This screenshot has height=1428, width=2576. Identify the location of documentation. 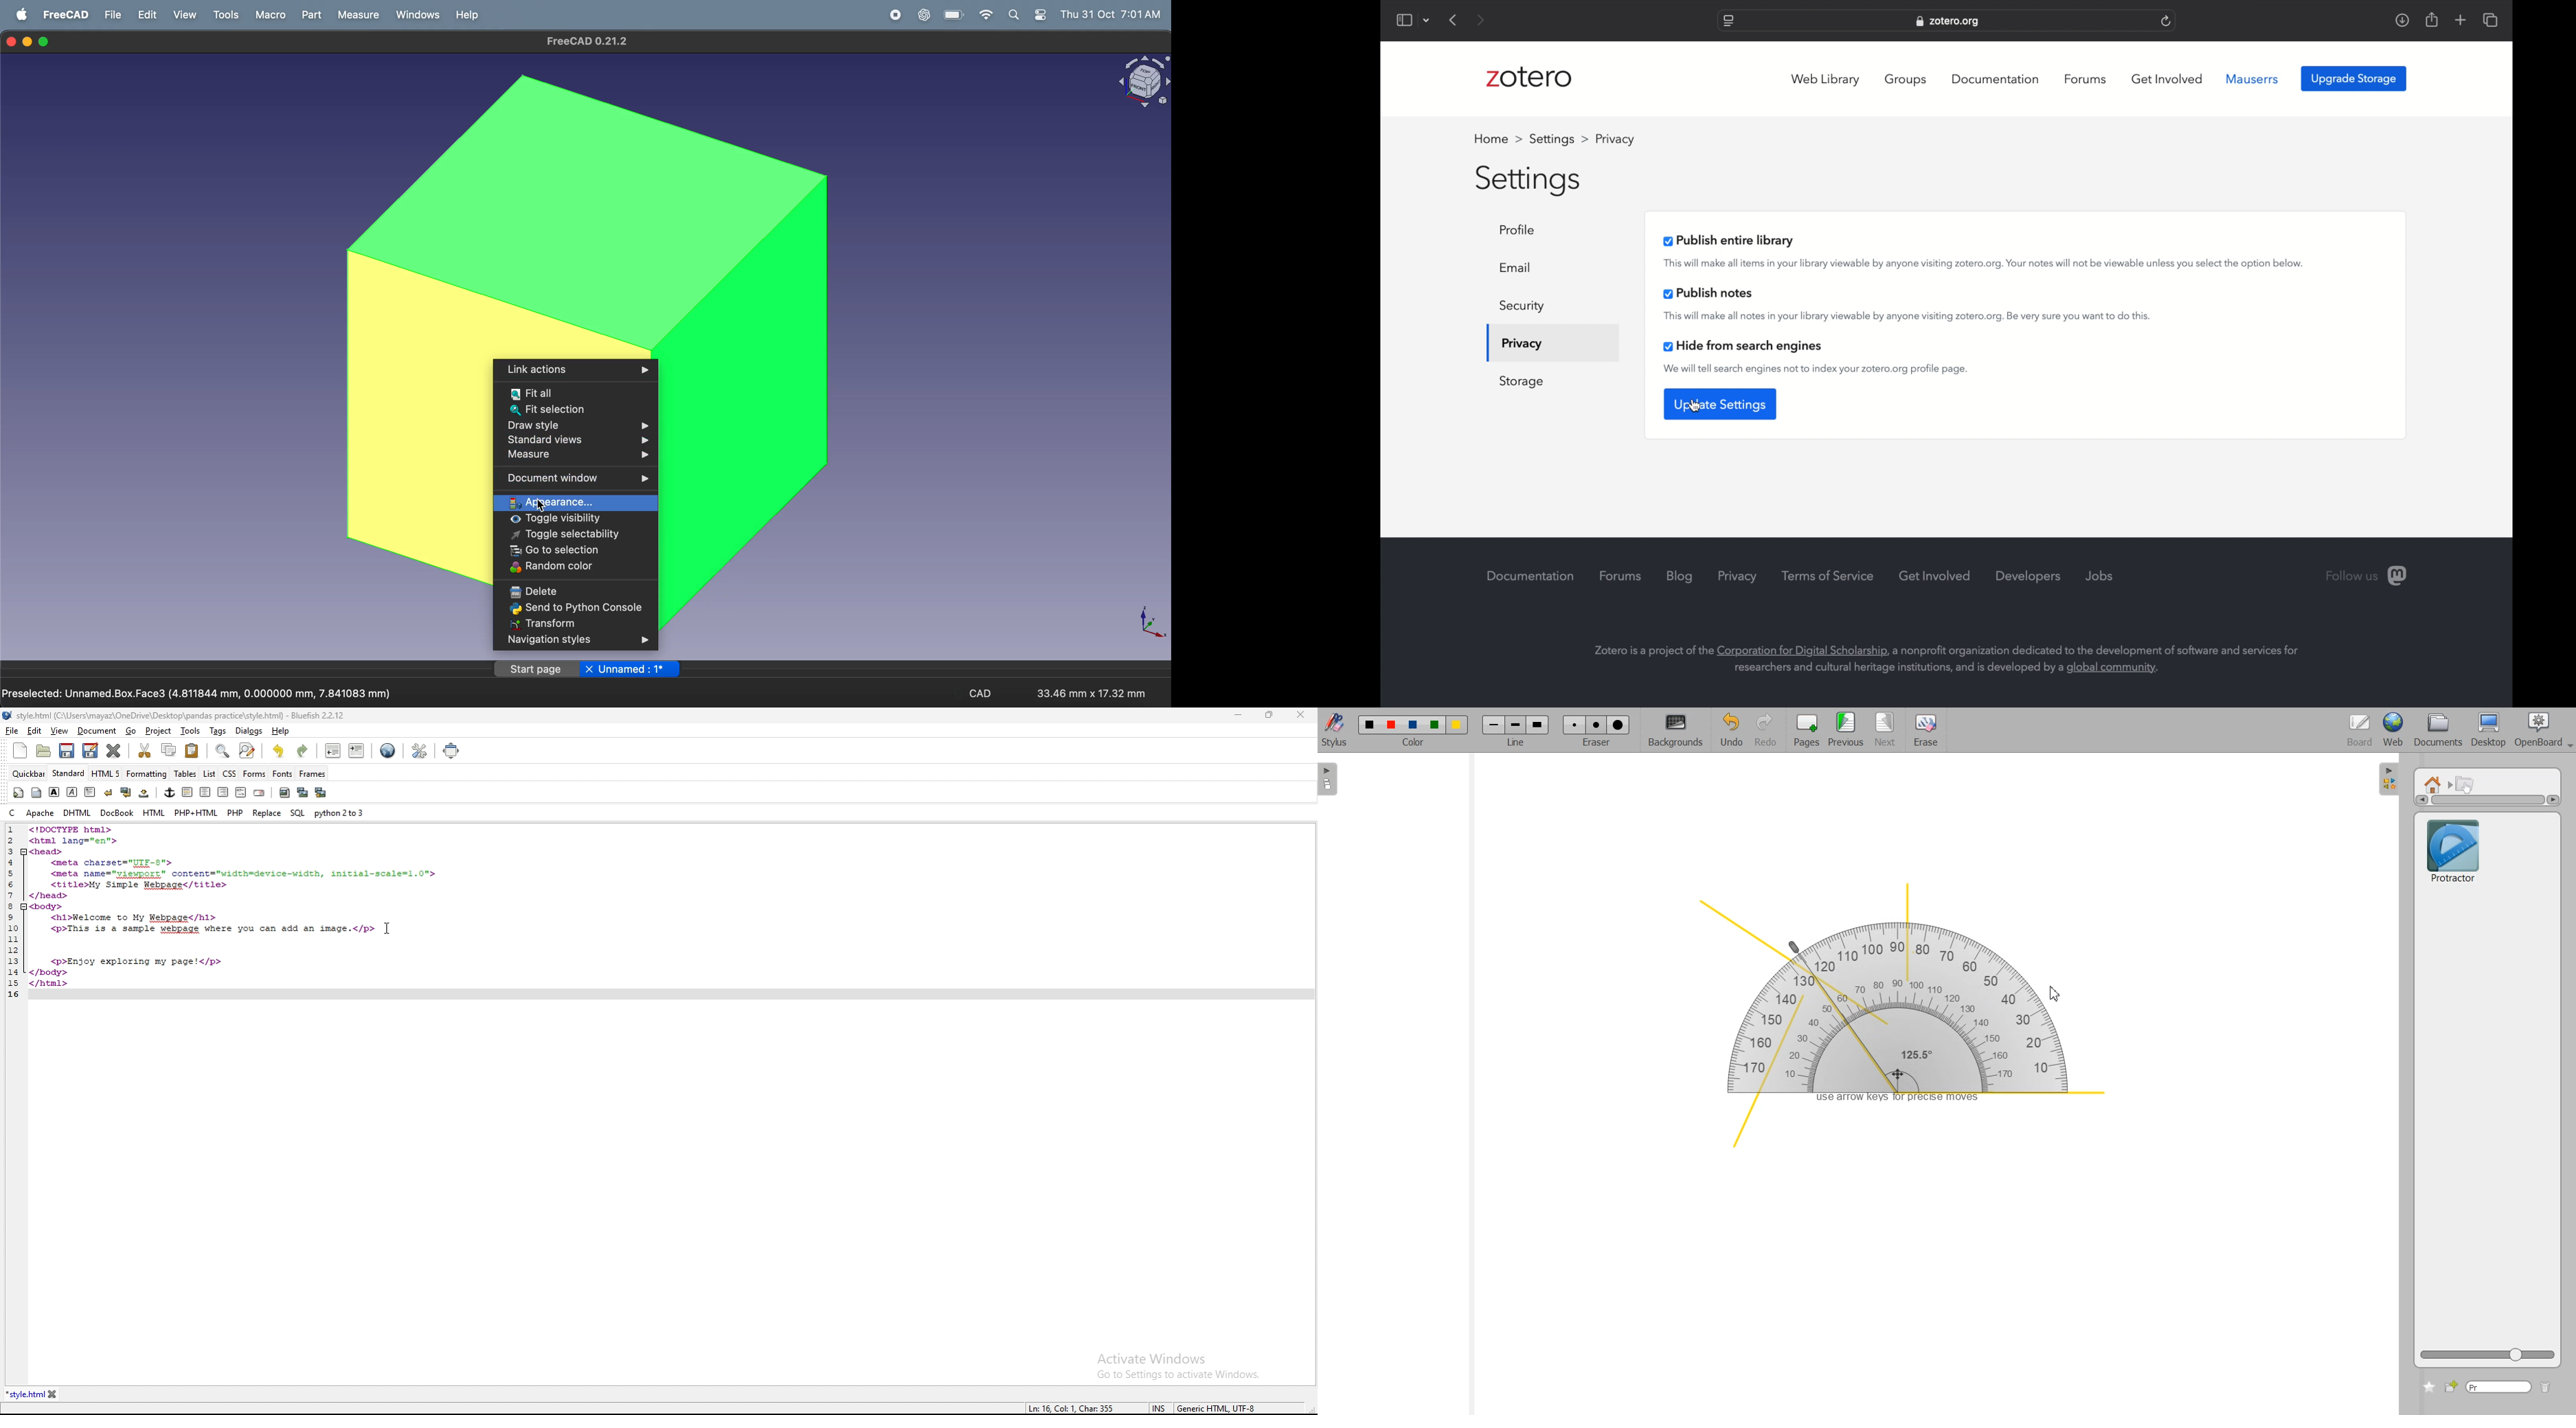
(1998, 79).